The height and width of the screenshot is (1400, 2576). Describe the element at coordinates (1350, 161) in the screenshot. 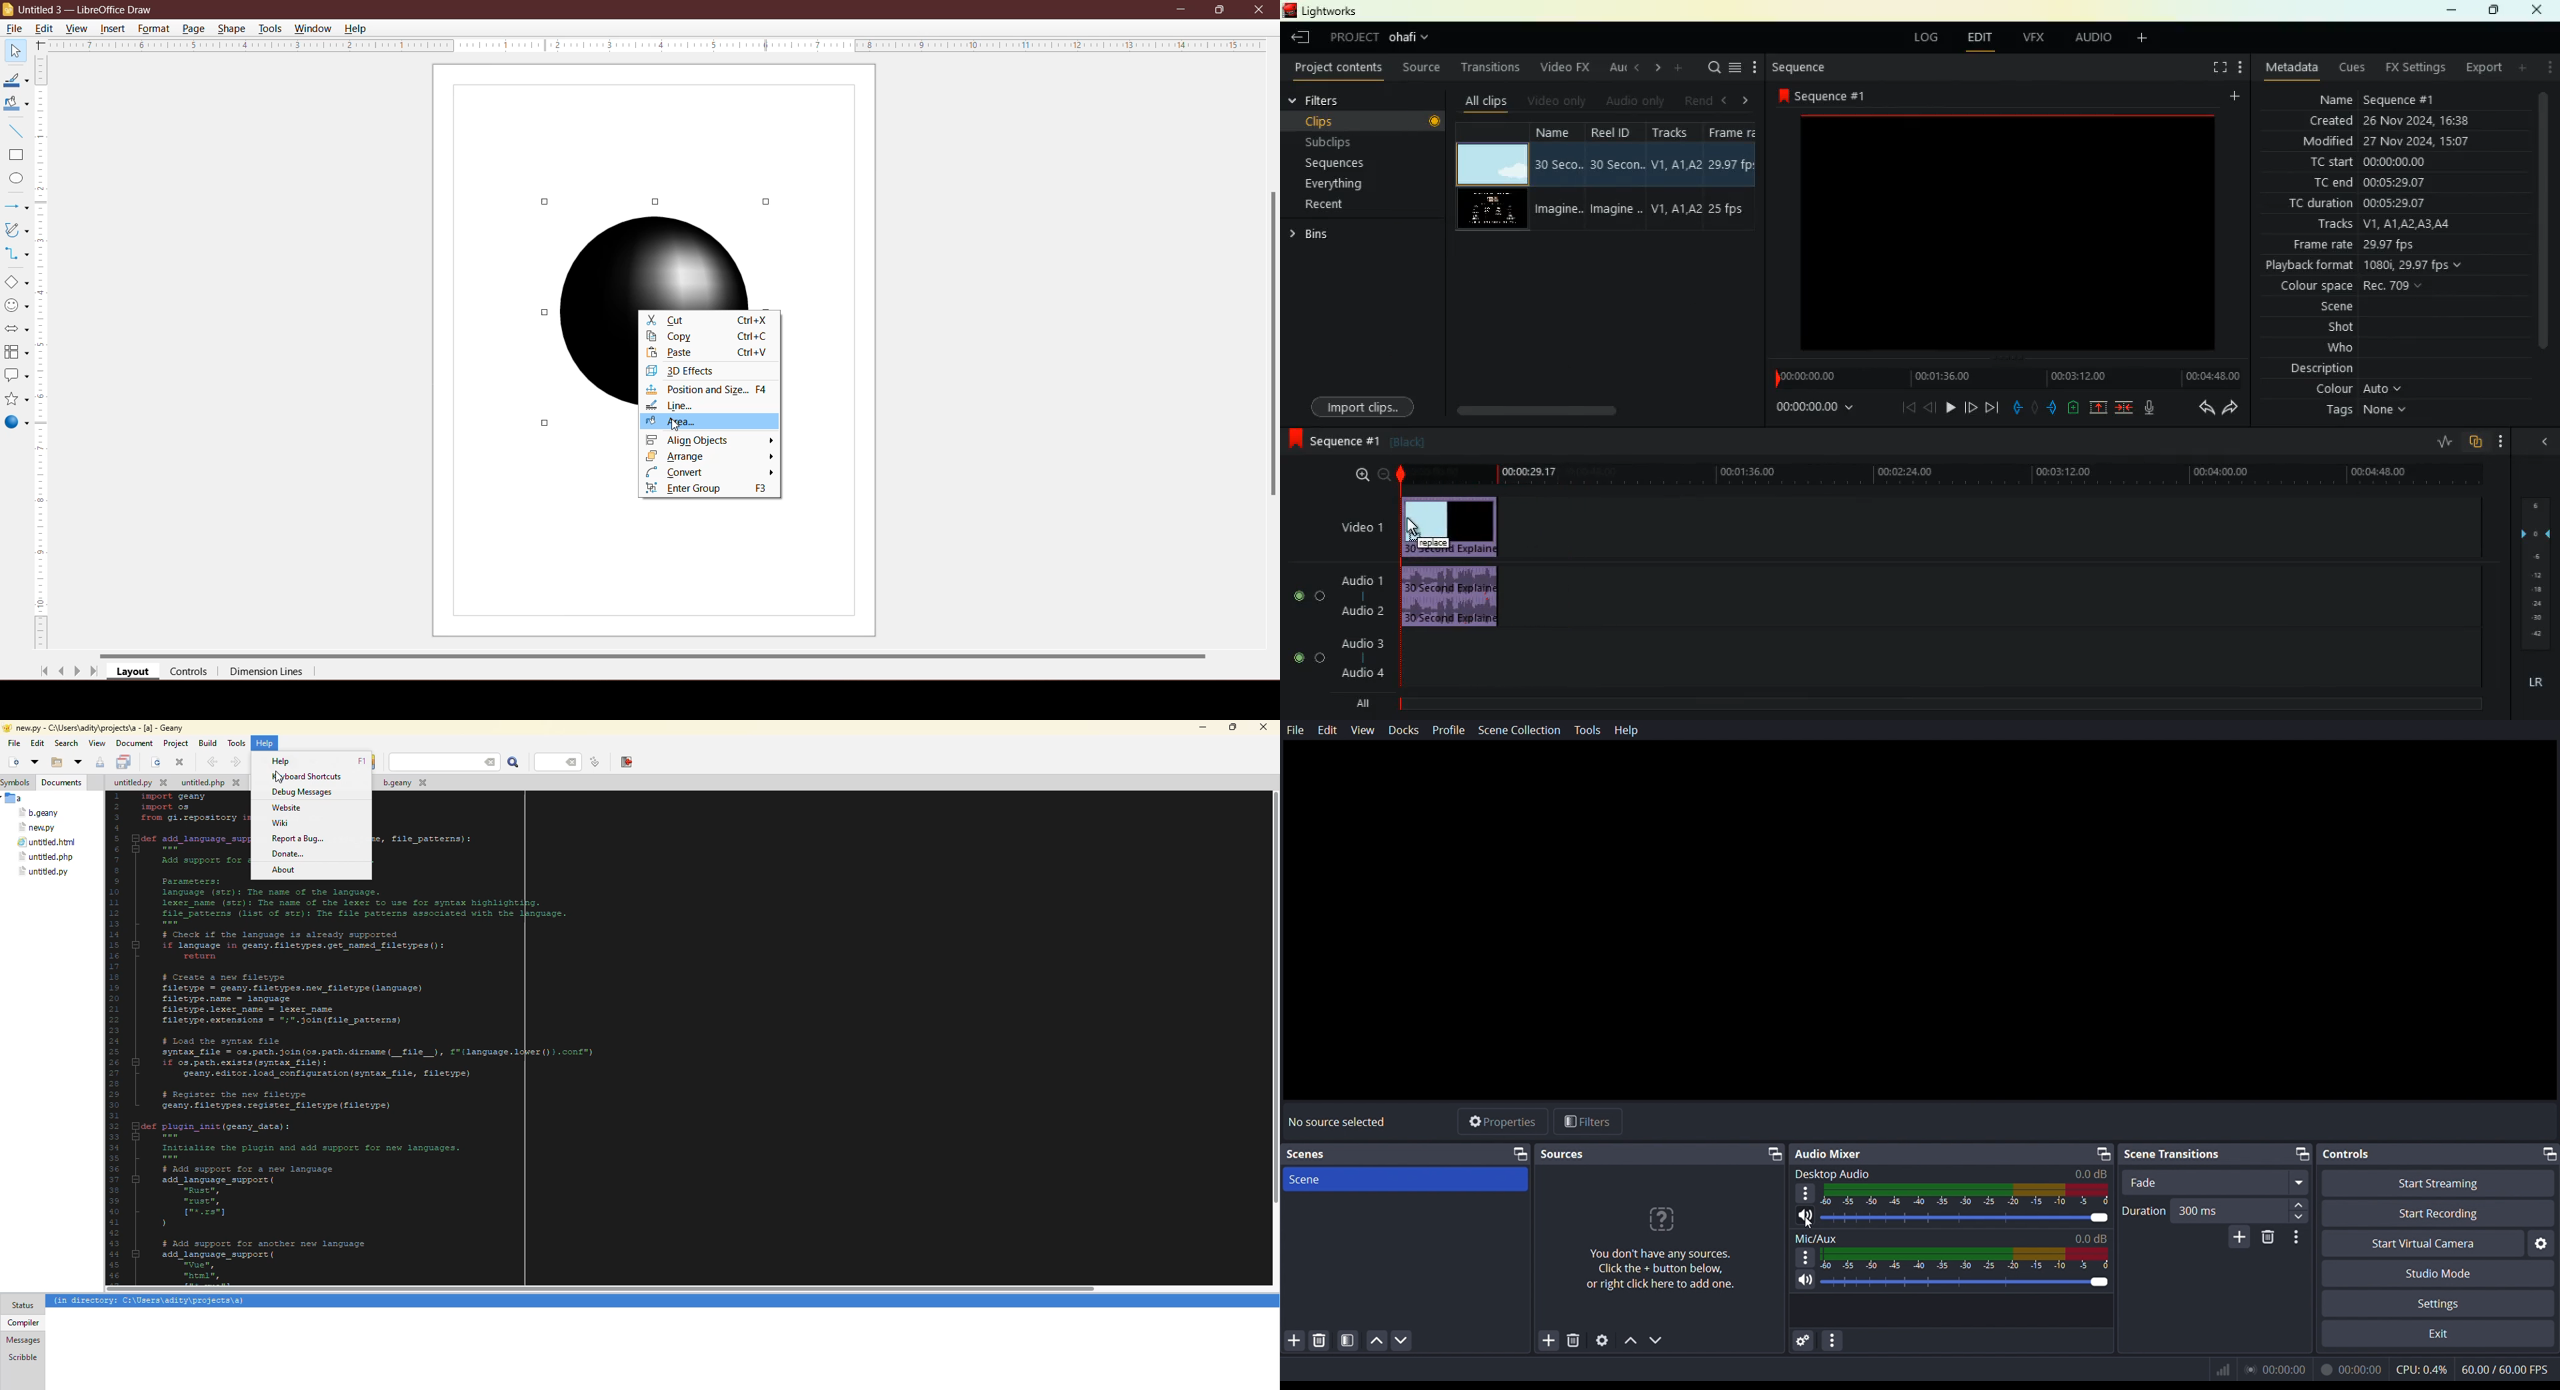

I see `sequences` at that location.